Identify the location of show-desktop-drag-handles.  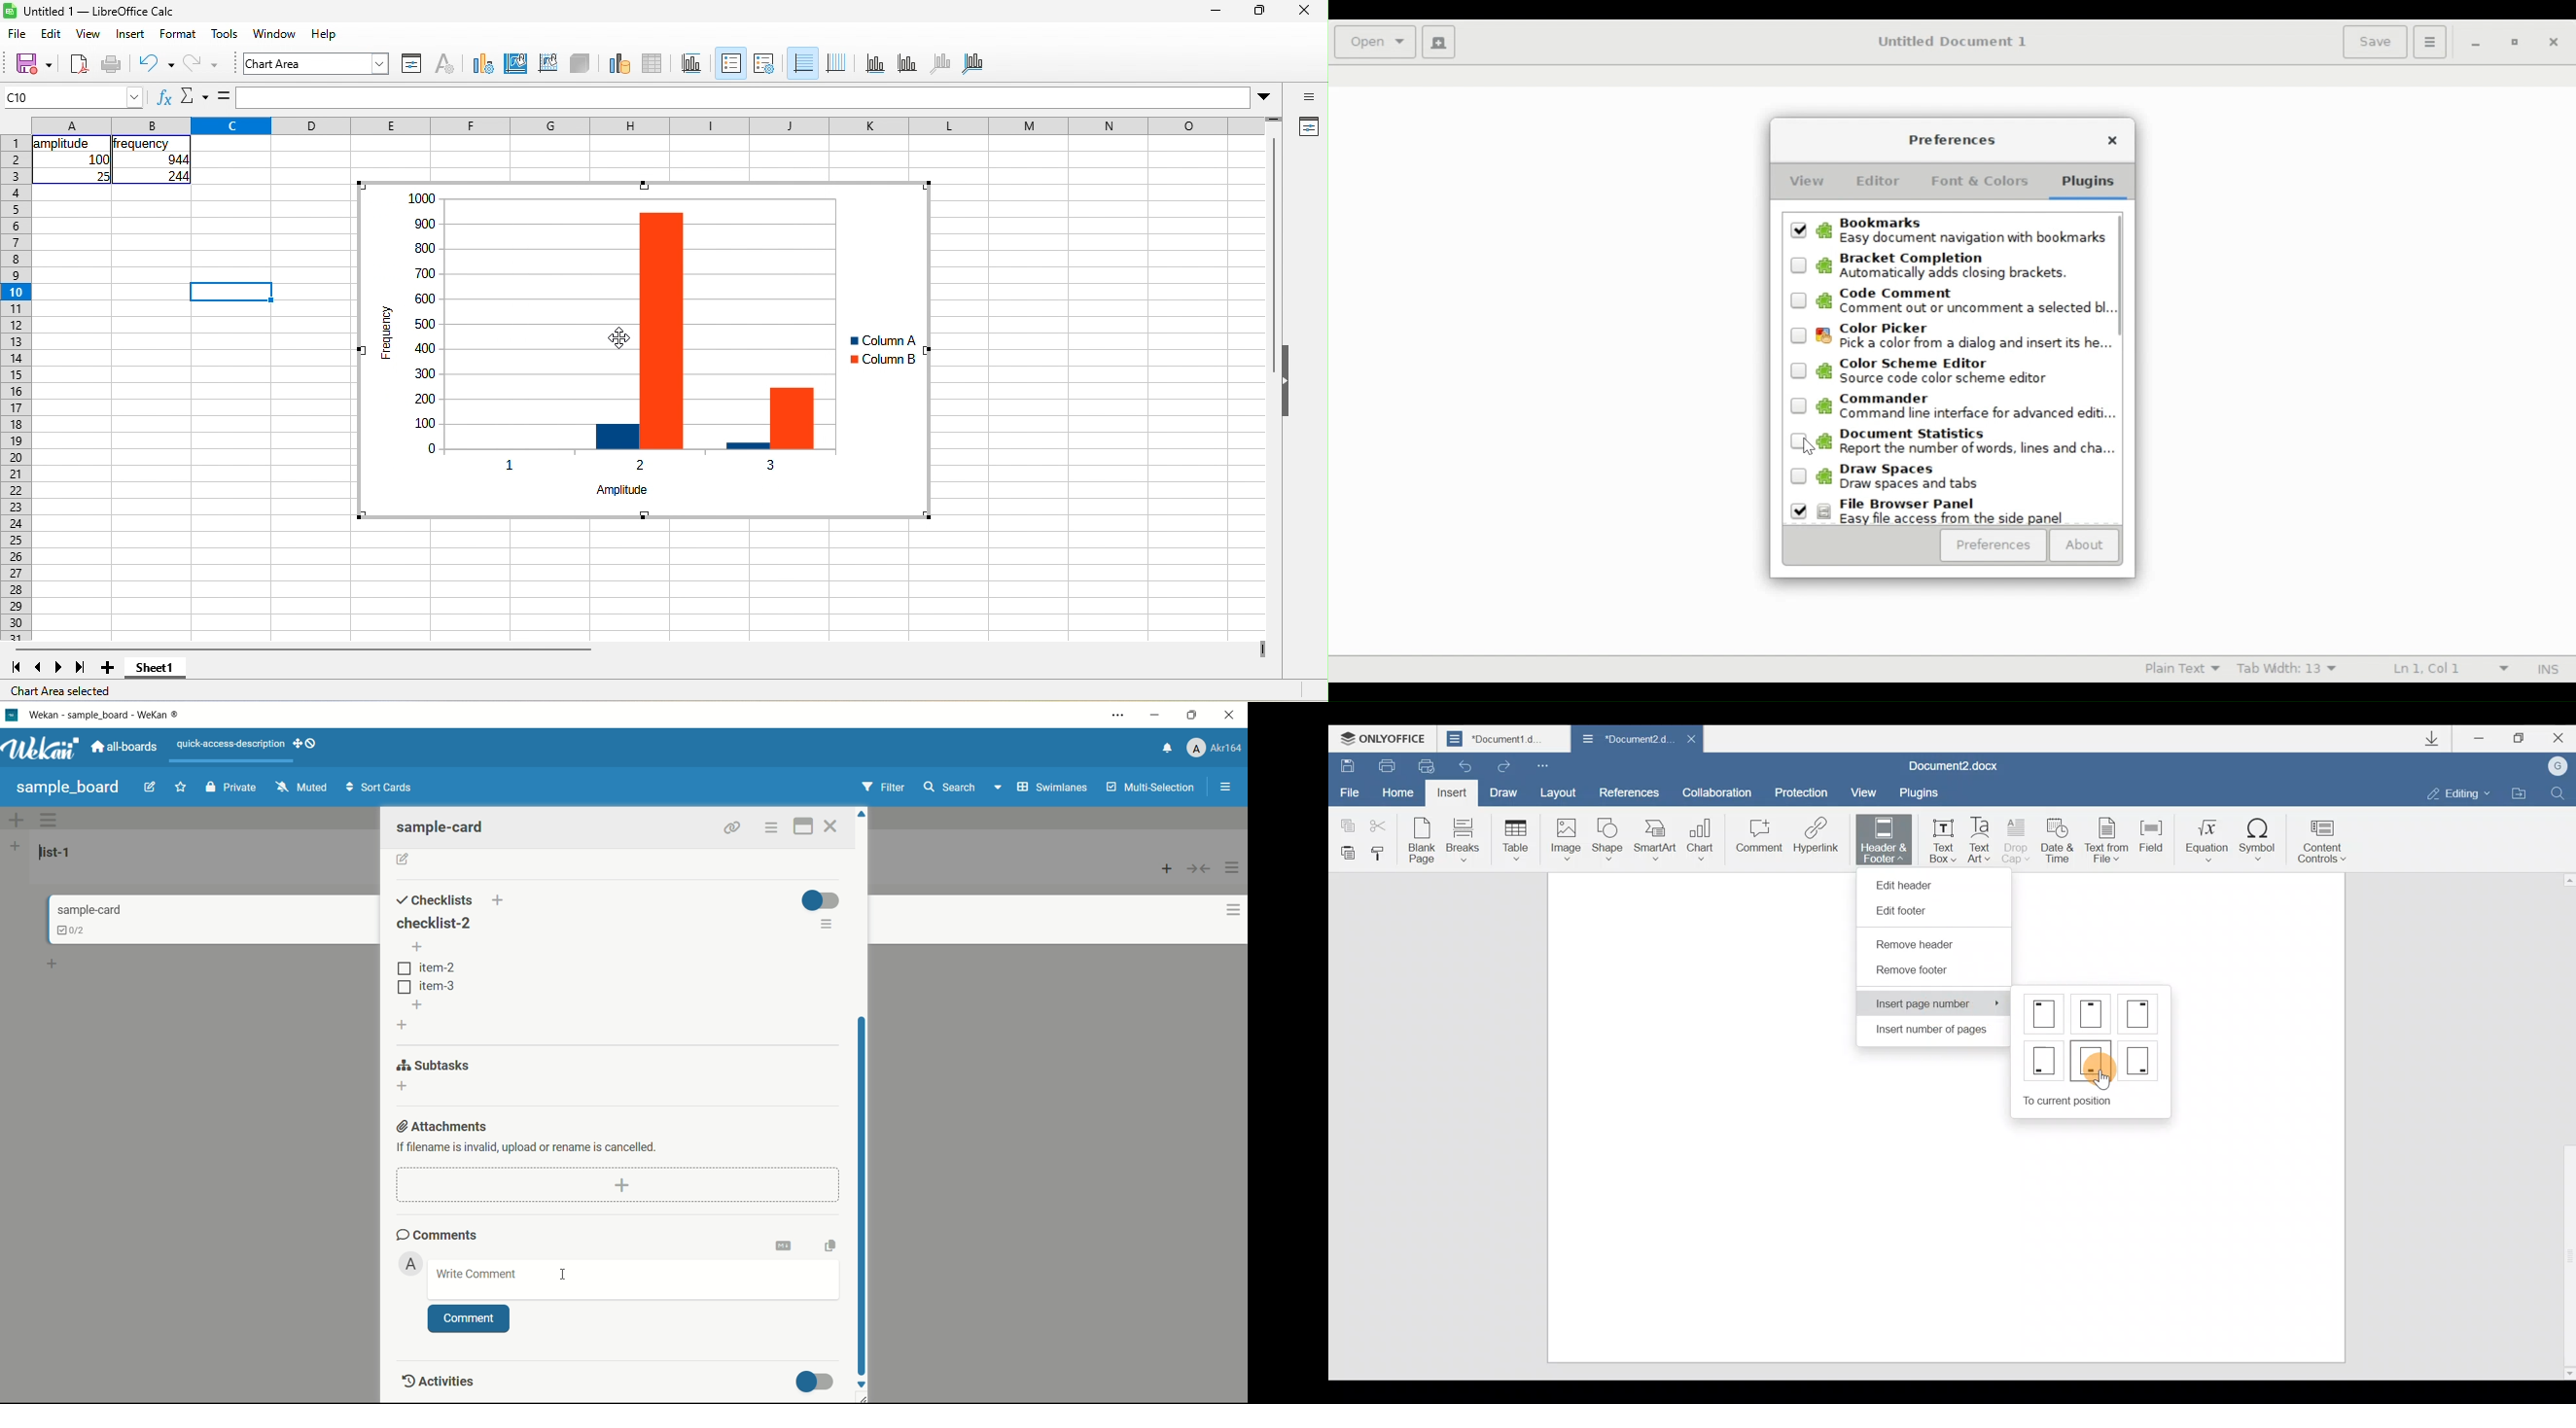
(306, 745).